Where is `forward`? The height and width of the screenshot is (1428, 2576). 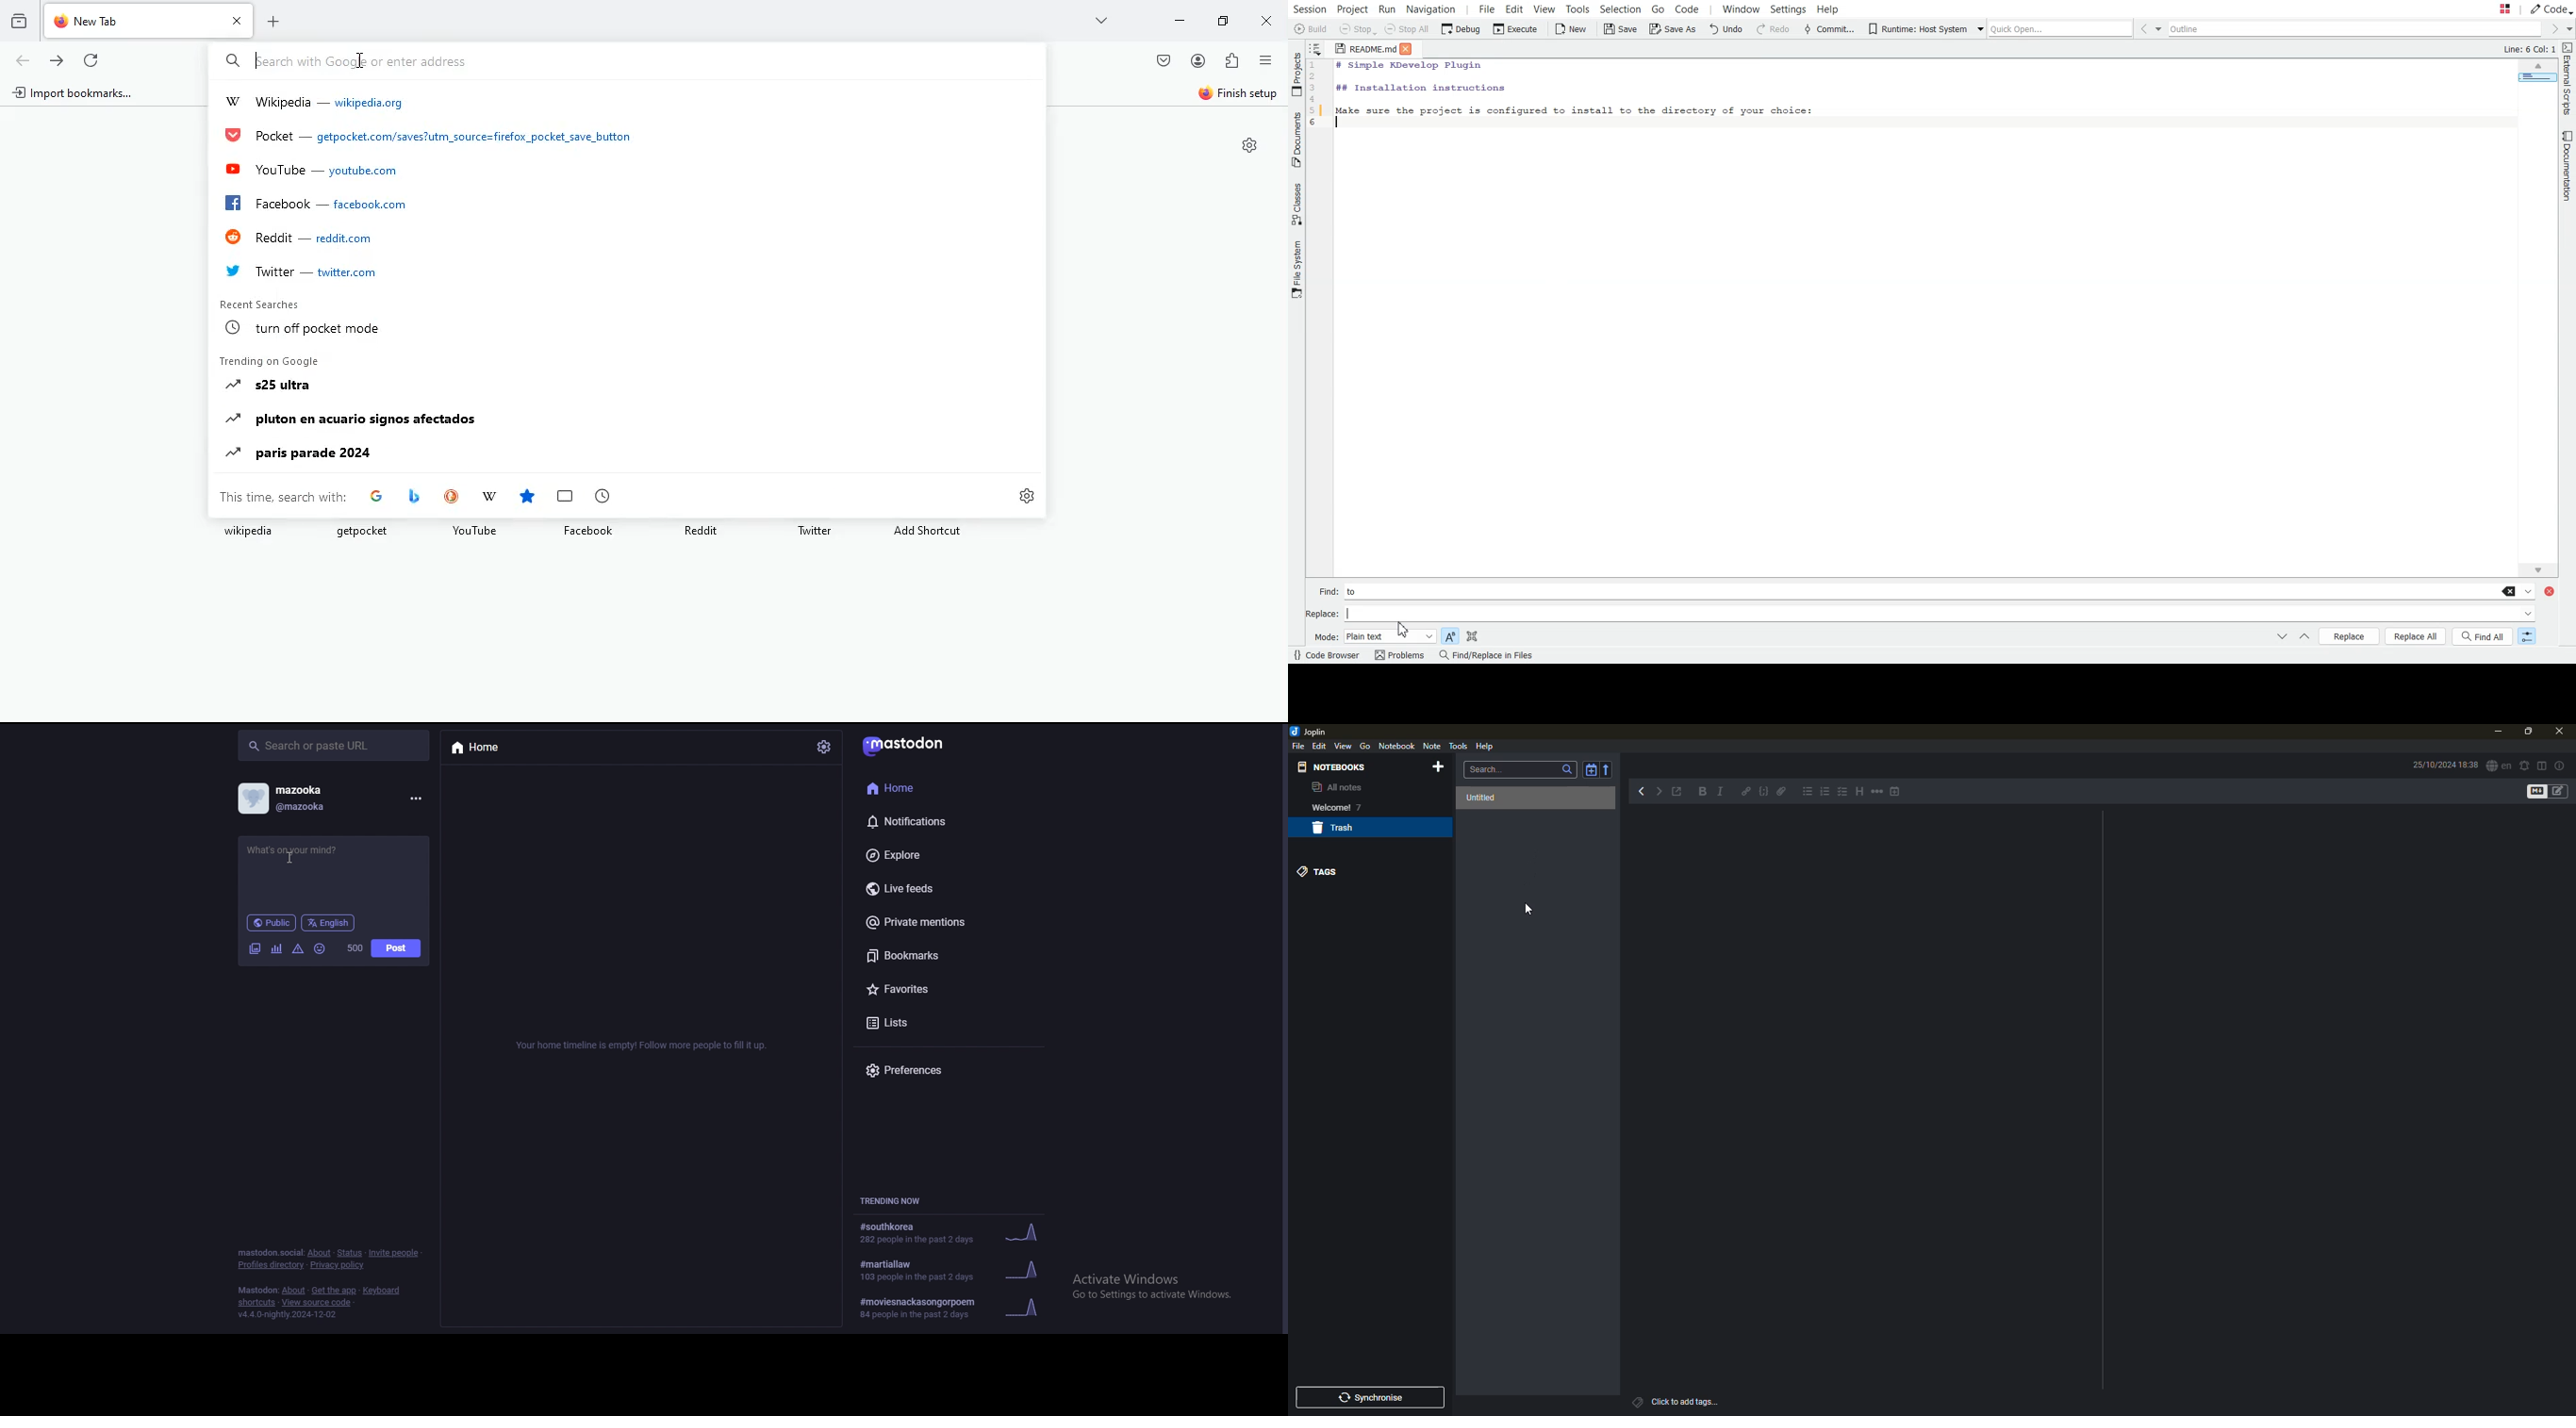
forward is located at coordinates (1662, 792).